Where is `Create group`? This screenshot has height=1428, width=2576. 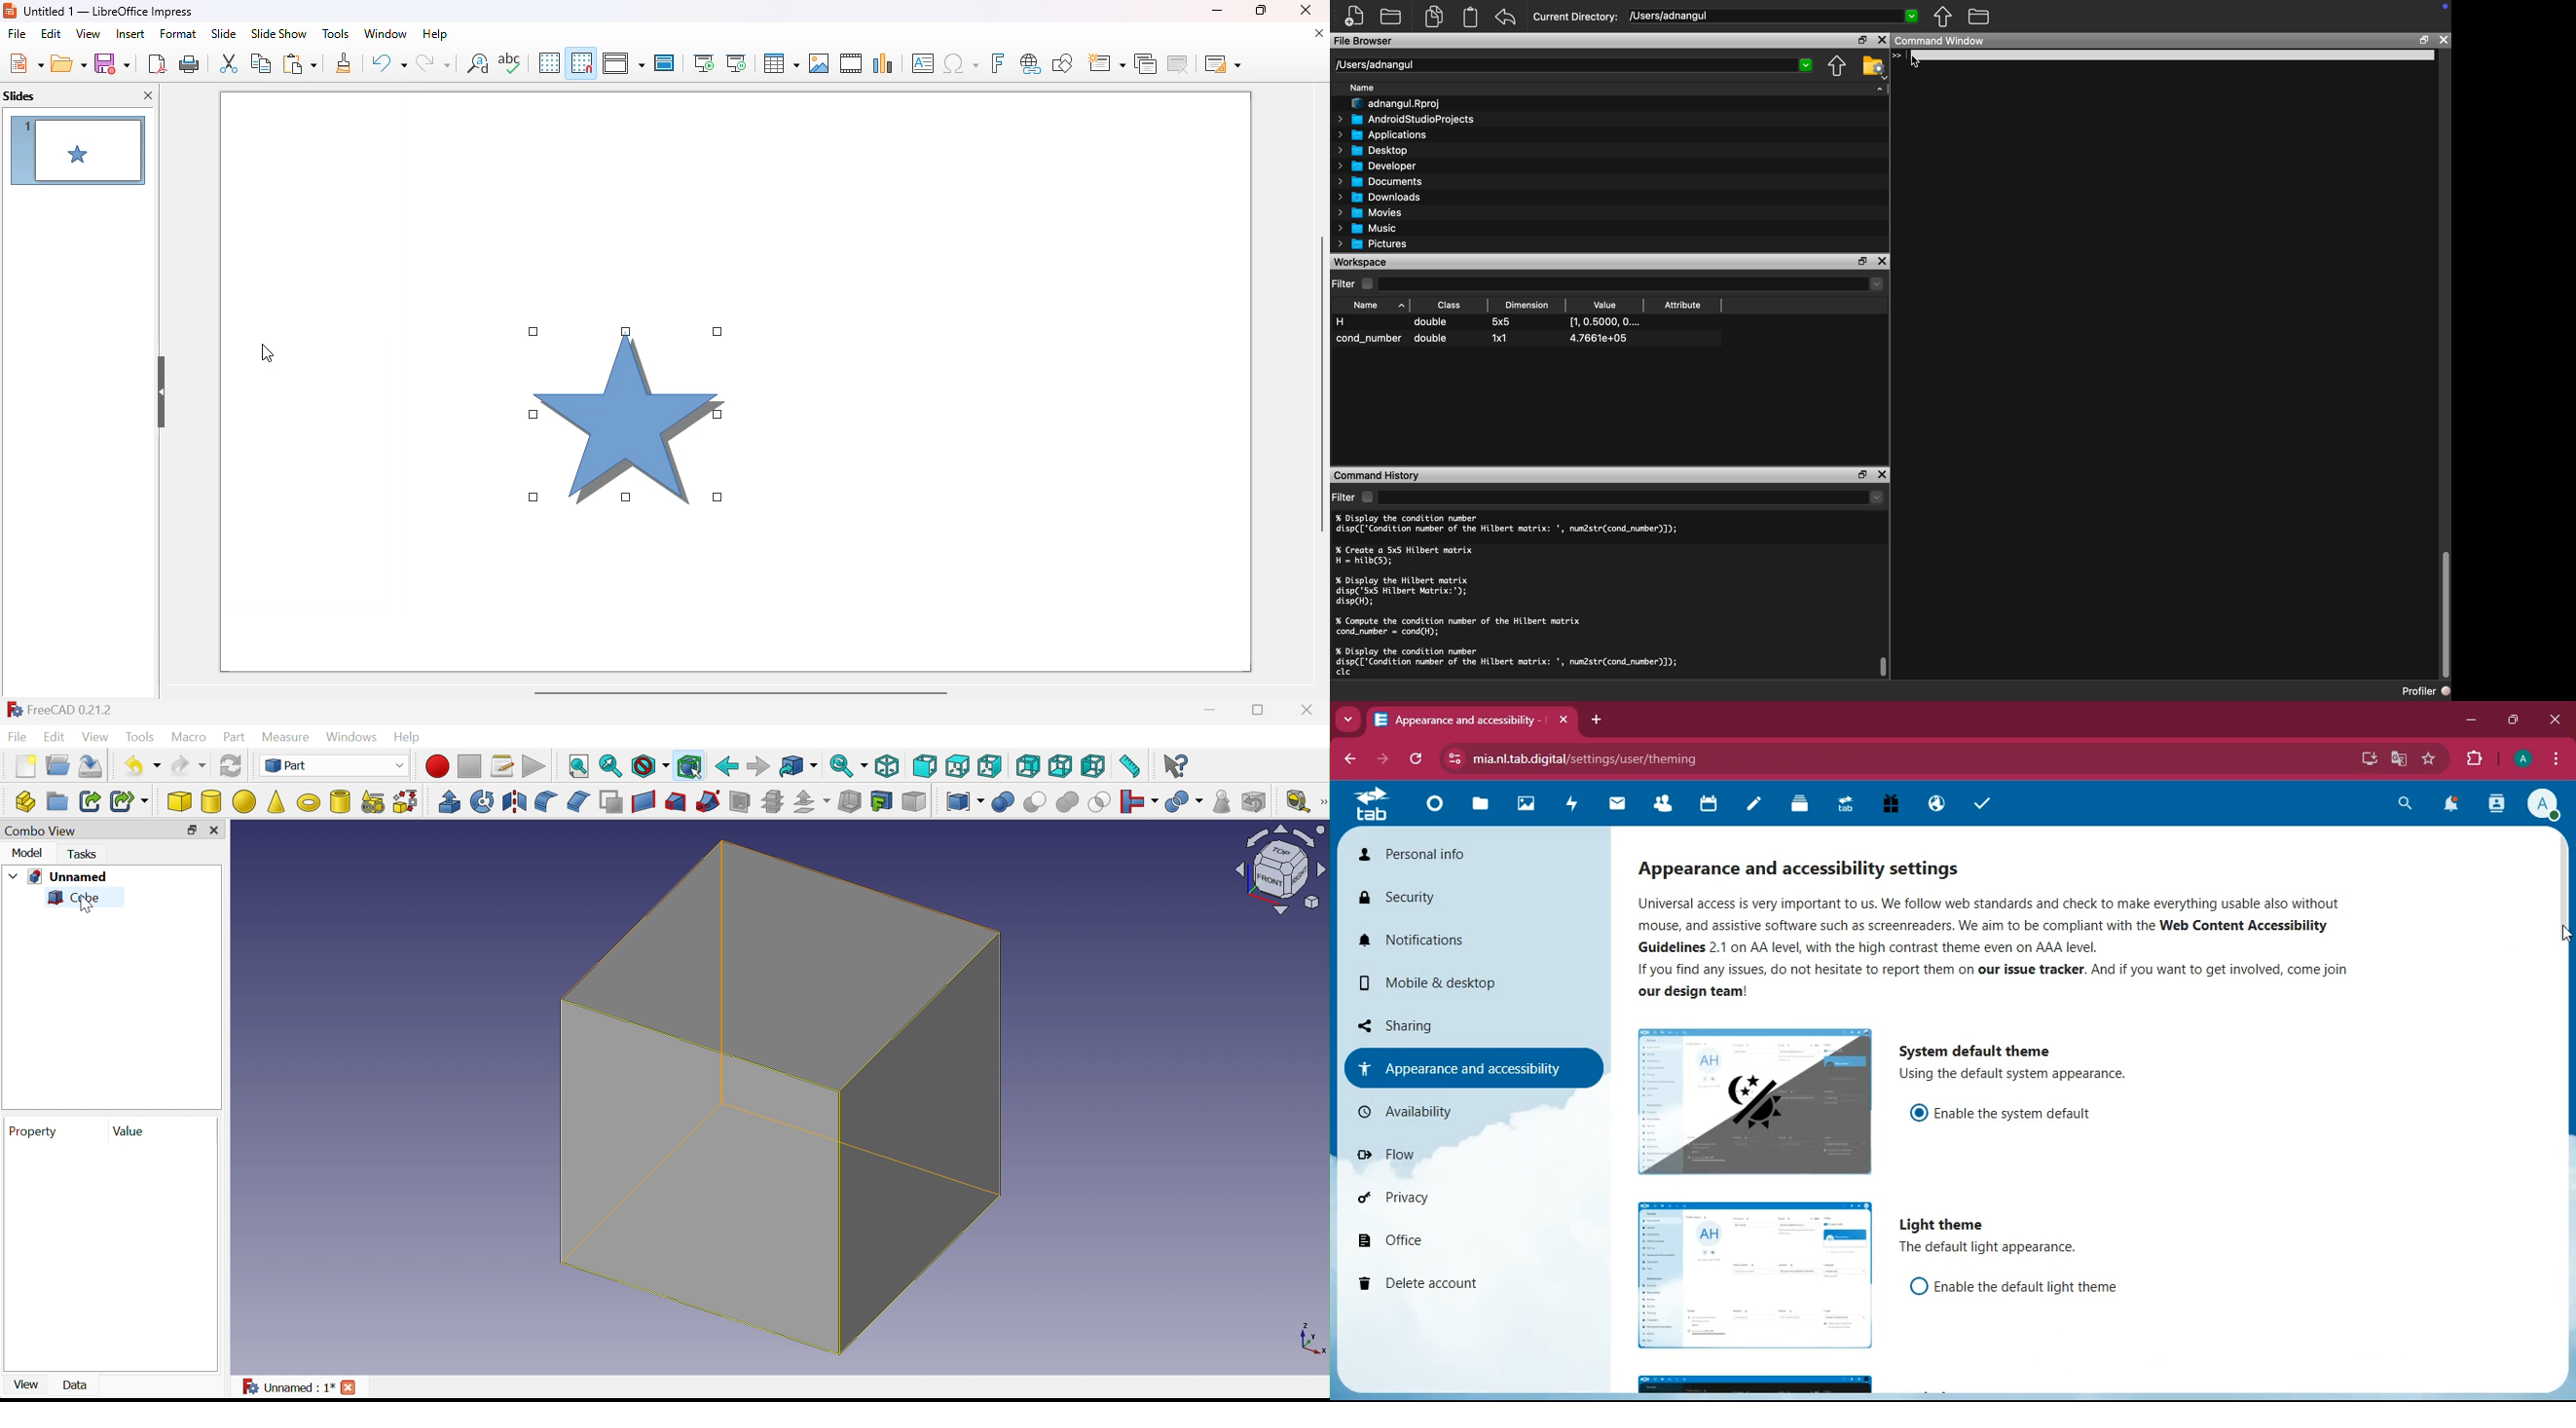 Create group is located at coordinates (59, 799).